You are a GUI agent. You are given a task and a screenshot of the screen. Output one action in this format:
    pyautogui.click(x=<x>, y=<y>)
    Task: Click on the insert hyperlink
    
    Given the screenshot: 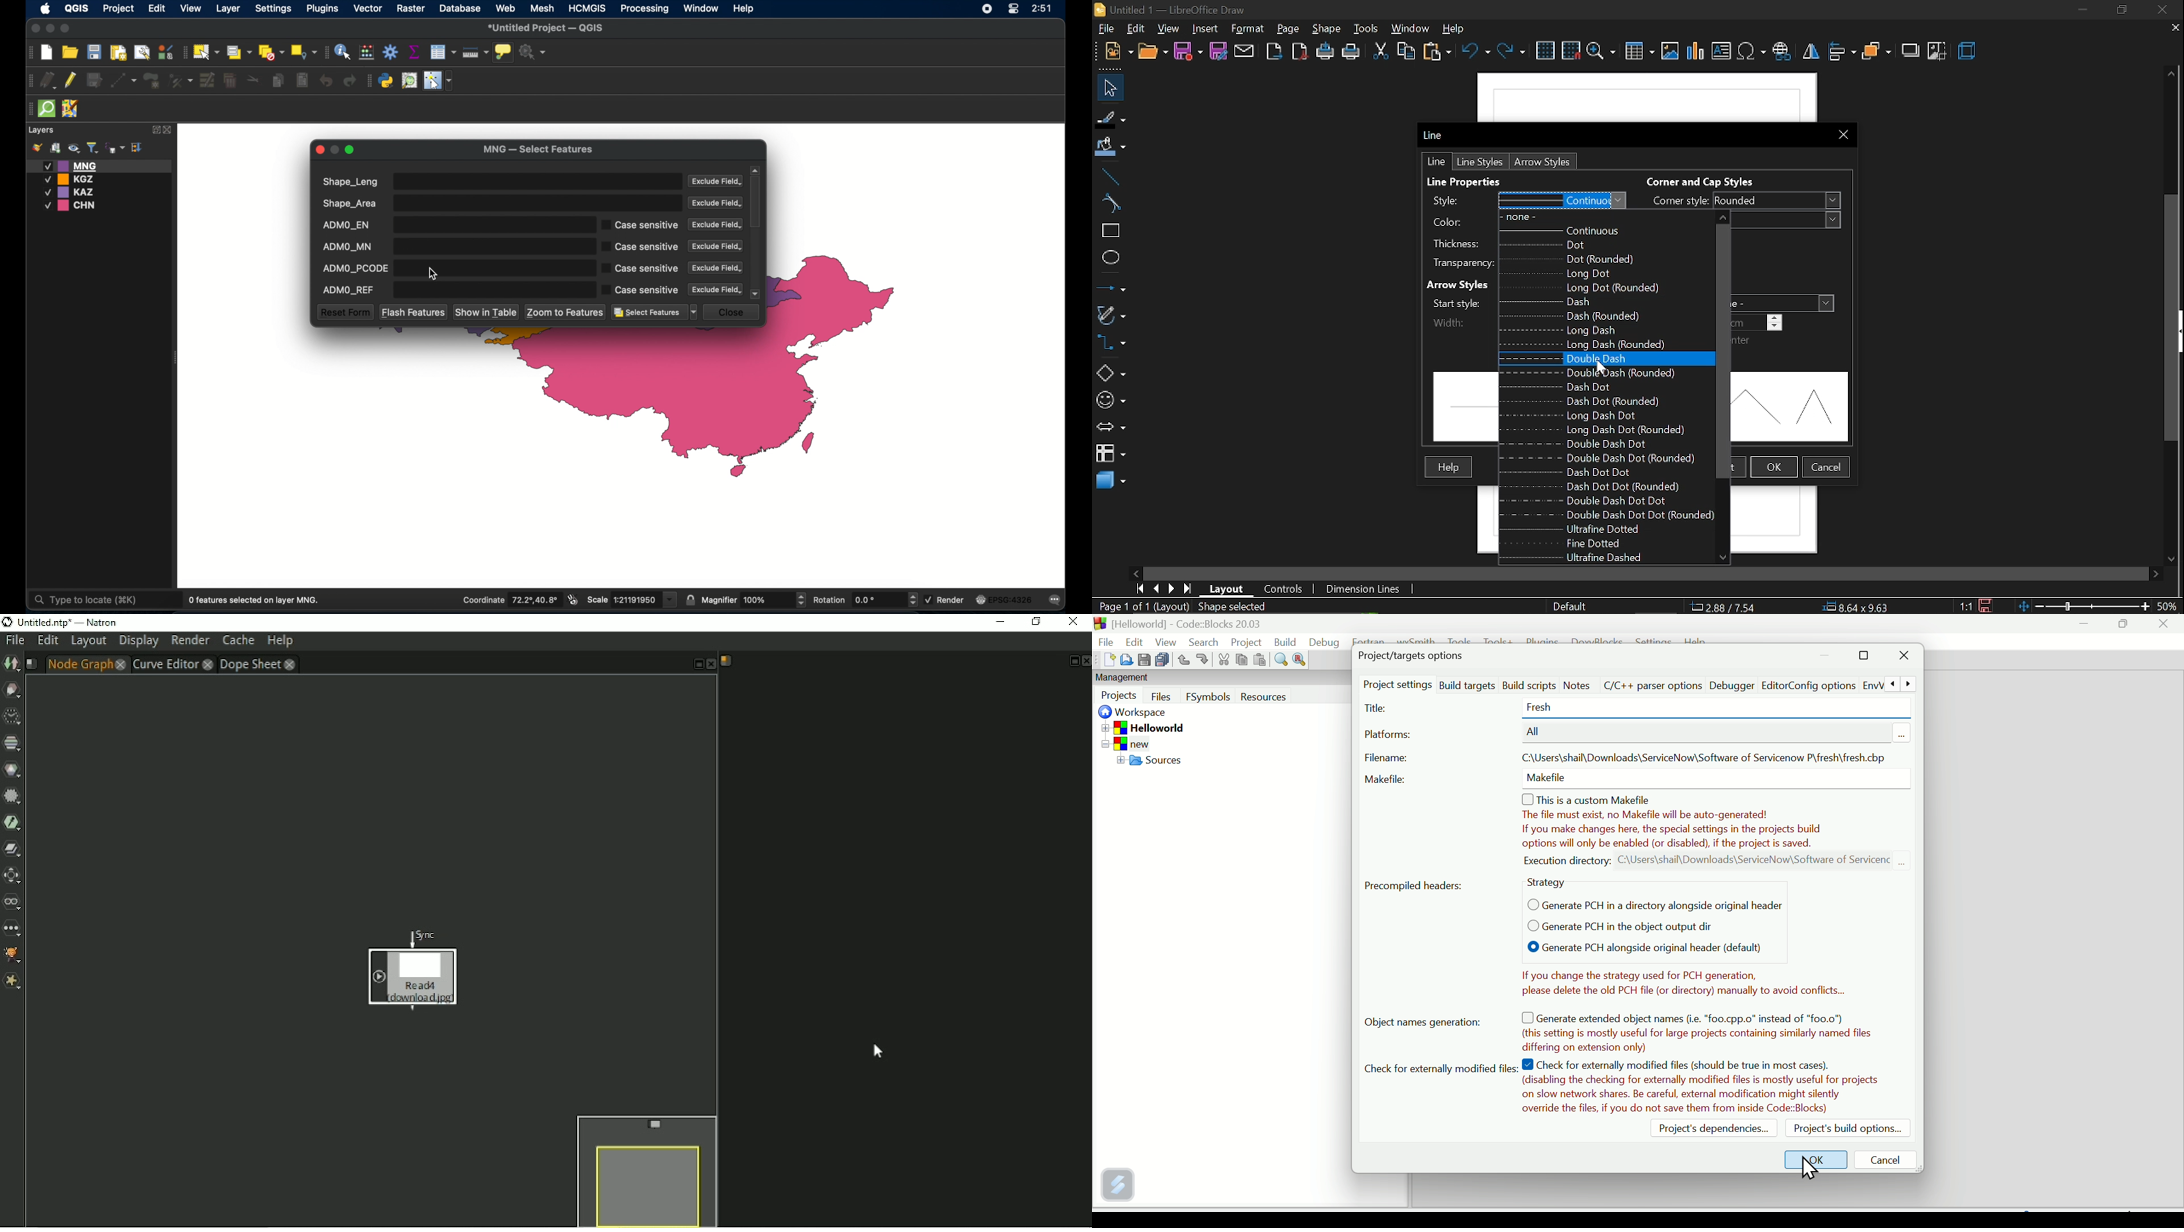 What is the action you would take?
    pyautogui.click(x=1781, y=51)
    